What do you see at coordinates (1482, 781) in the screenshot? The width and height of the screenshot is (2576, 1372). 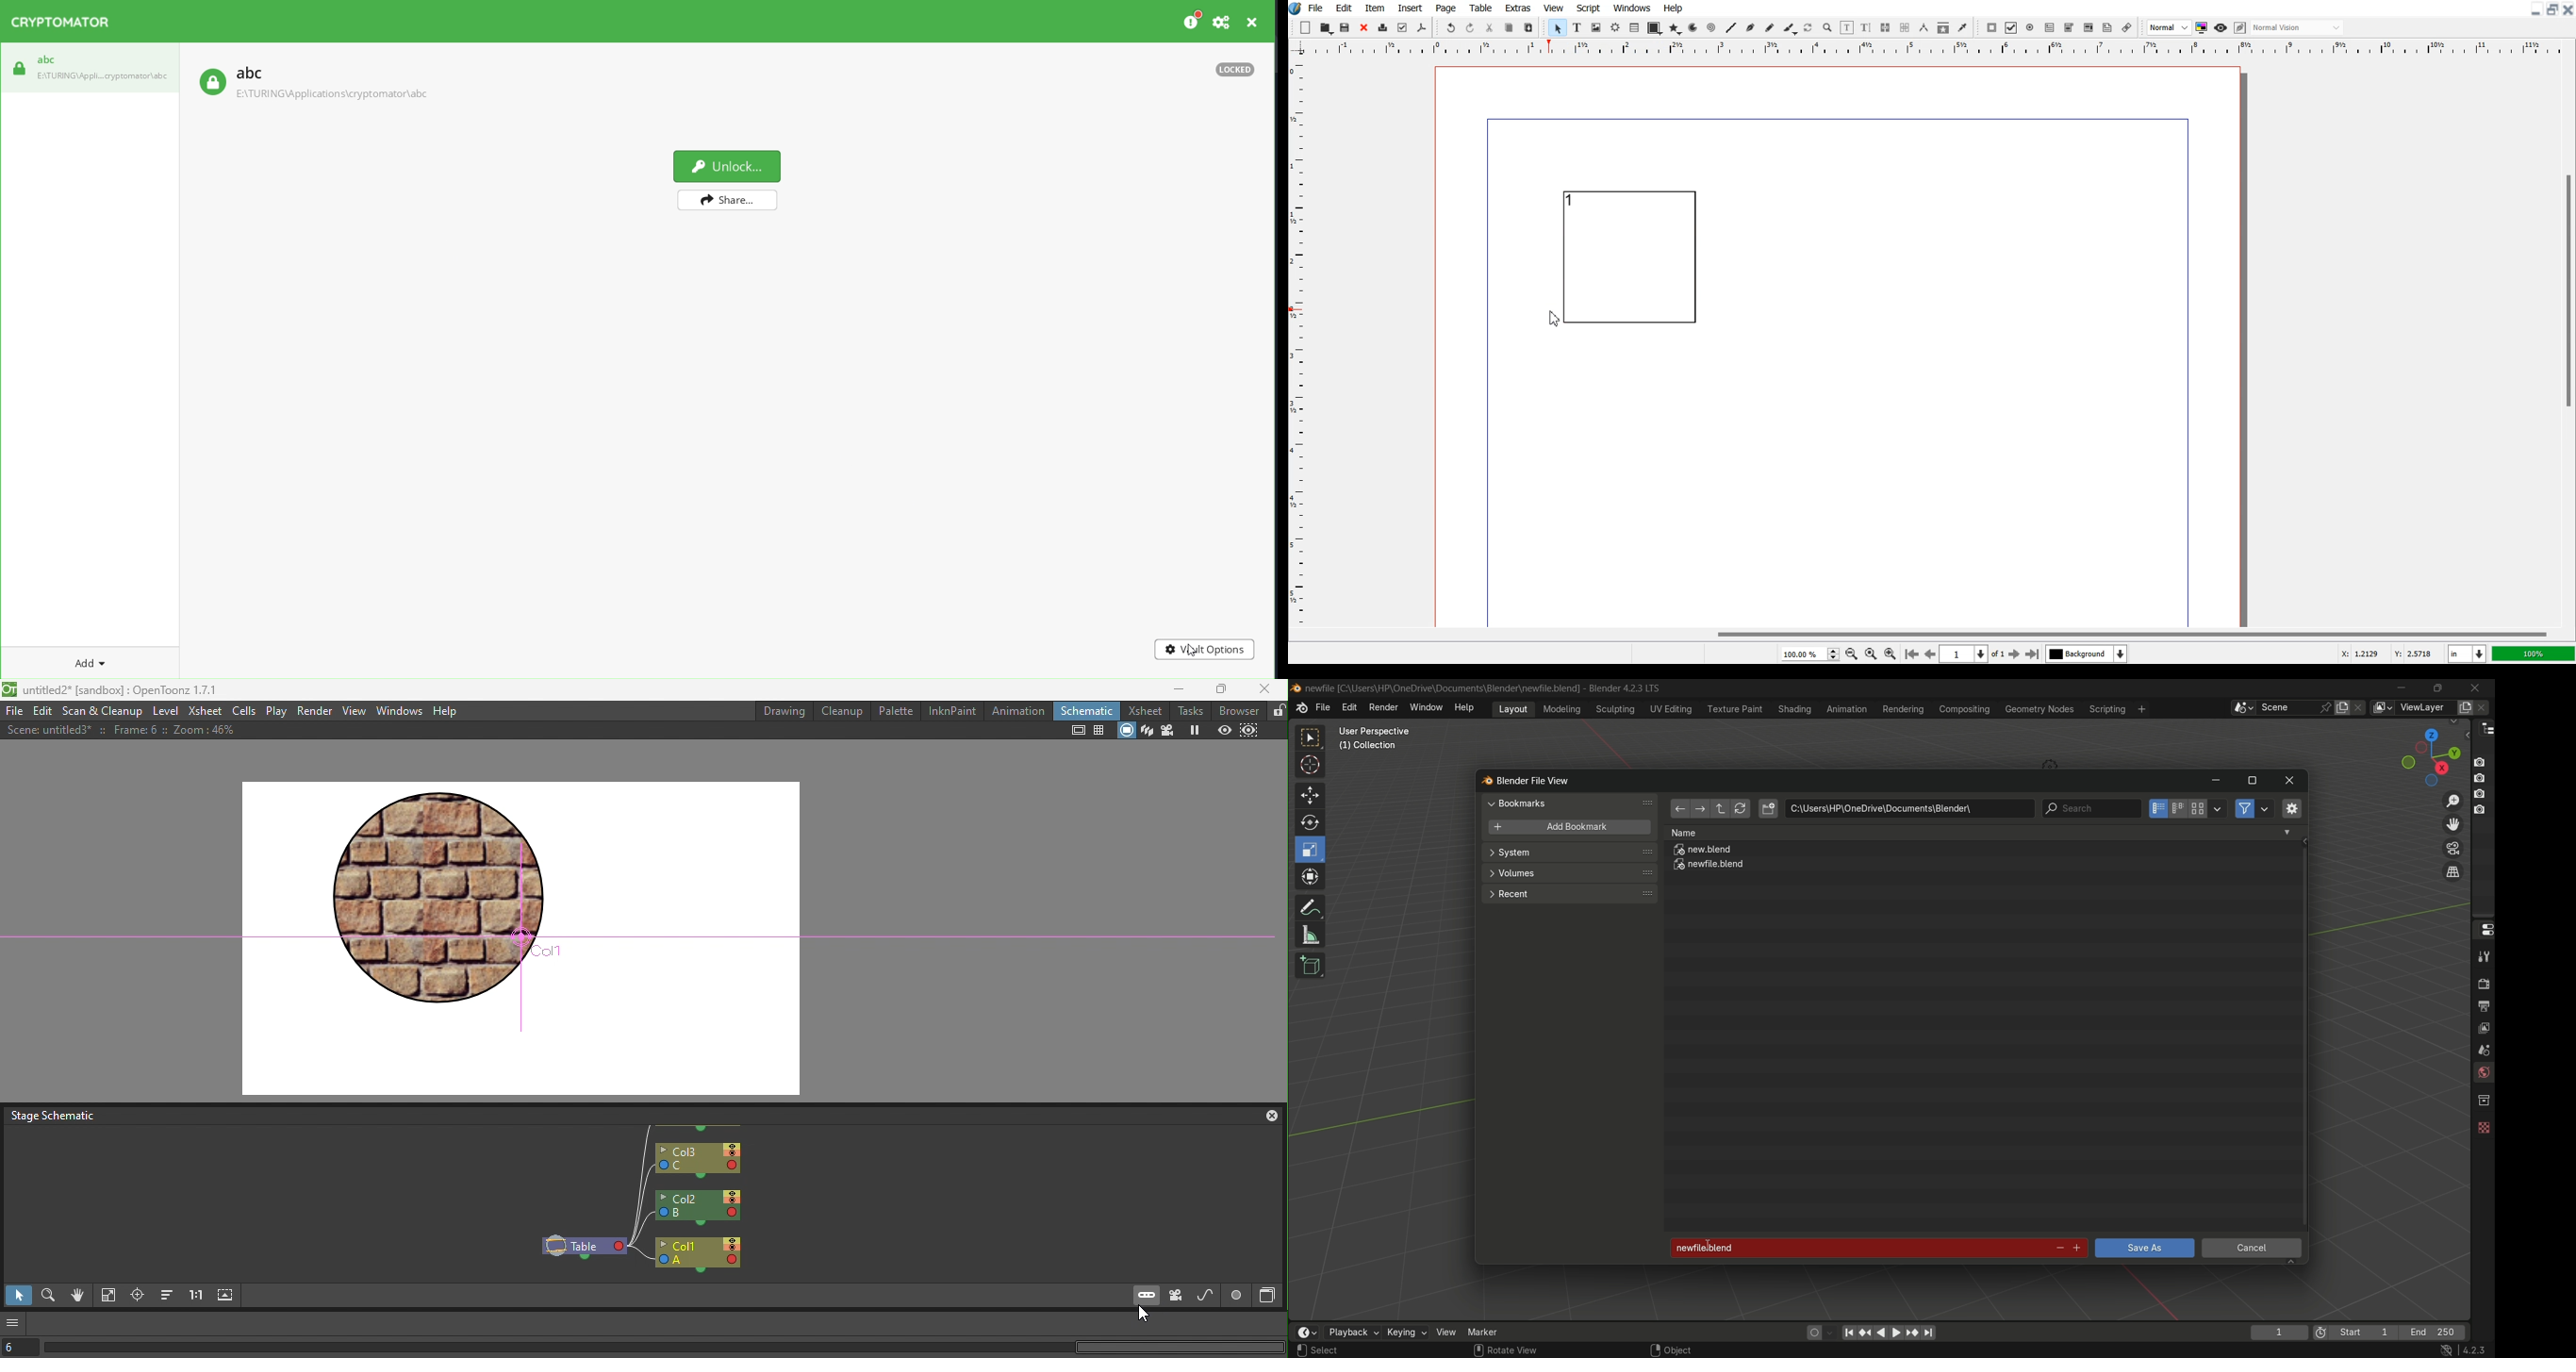 I see `blend logo` at bounding box center [1482, 781].